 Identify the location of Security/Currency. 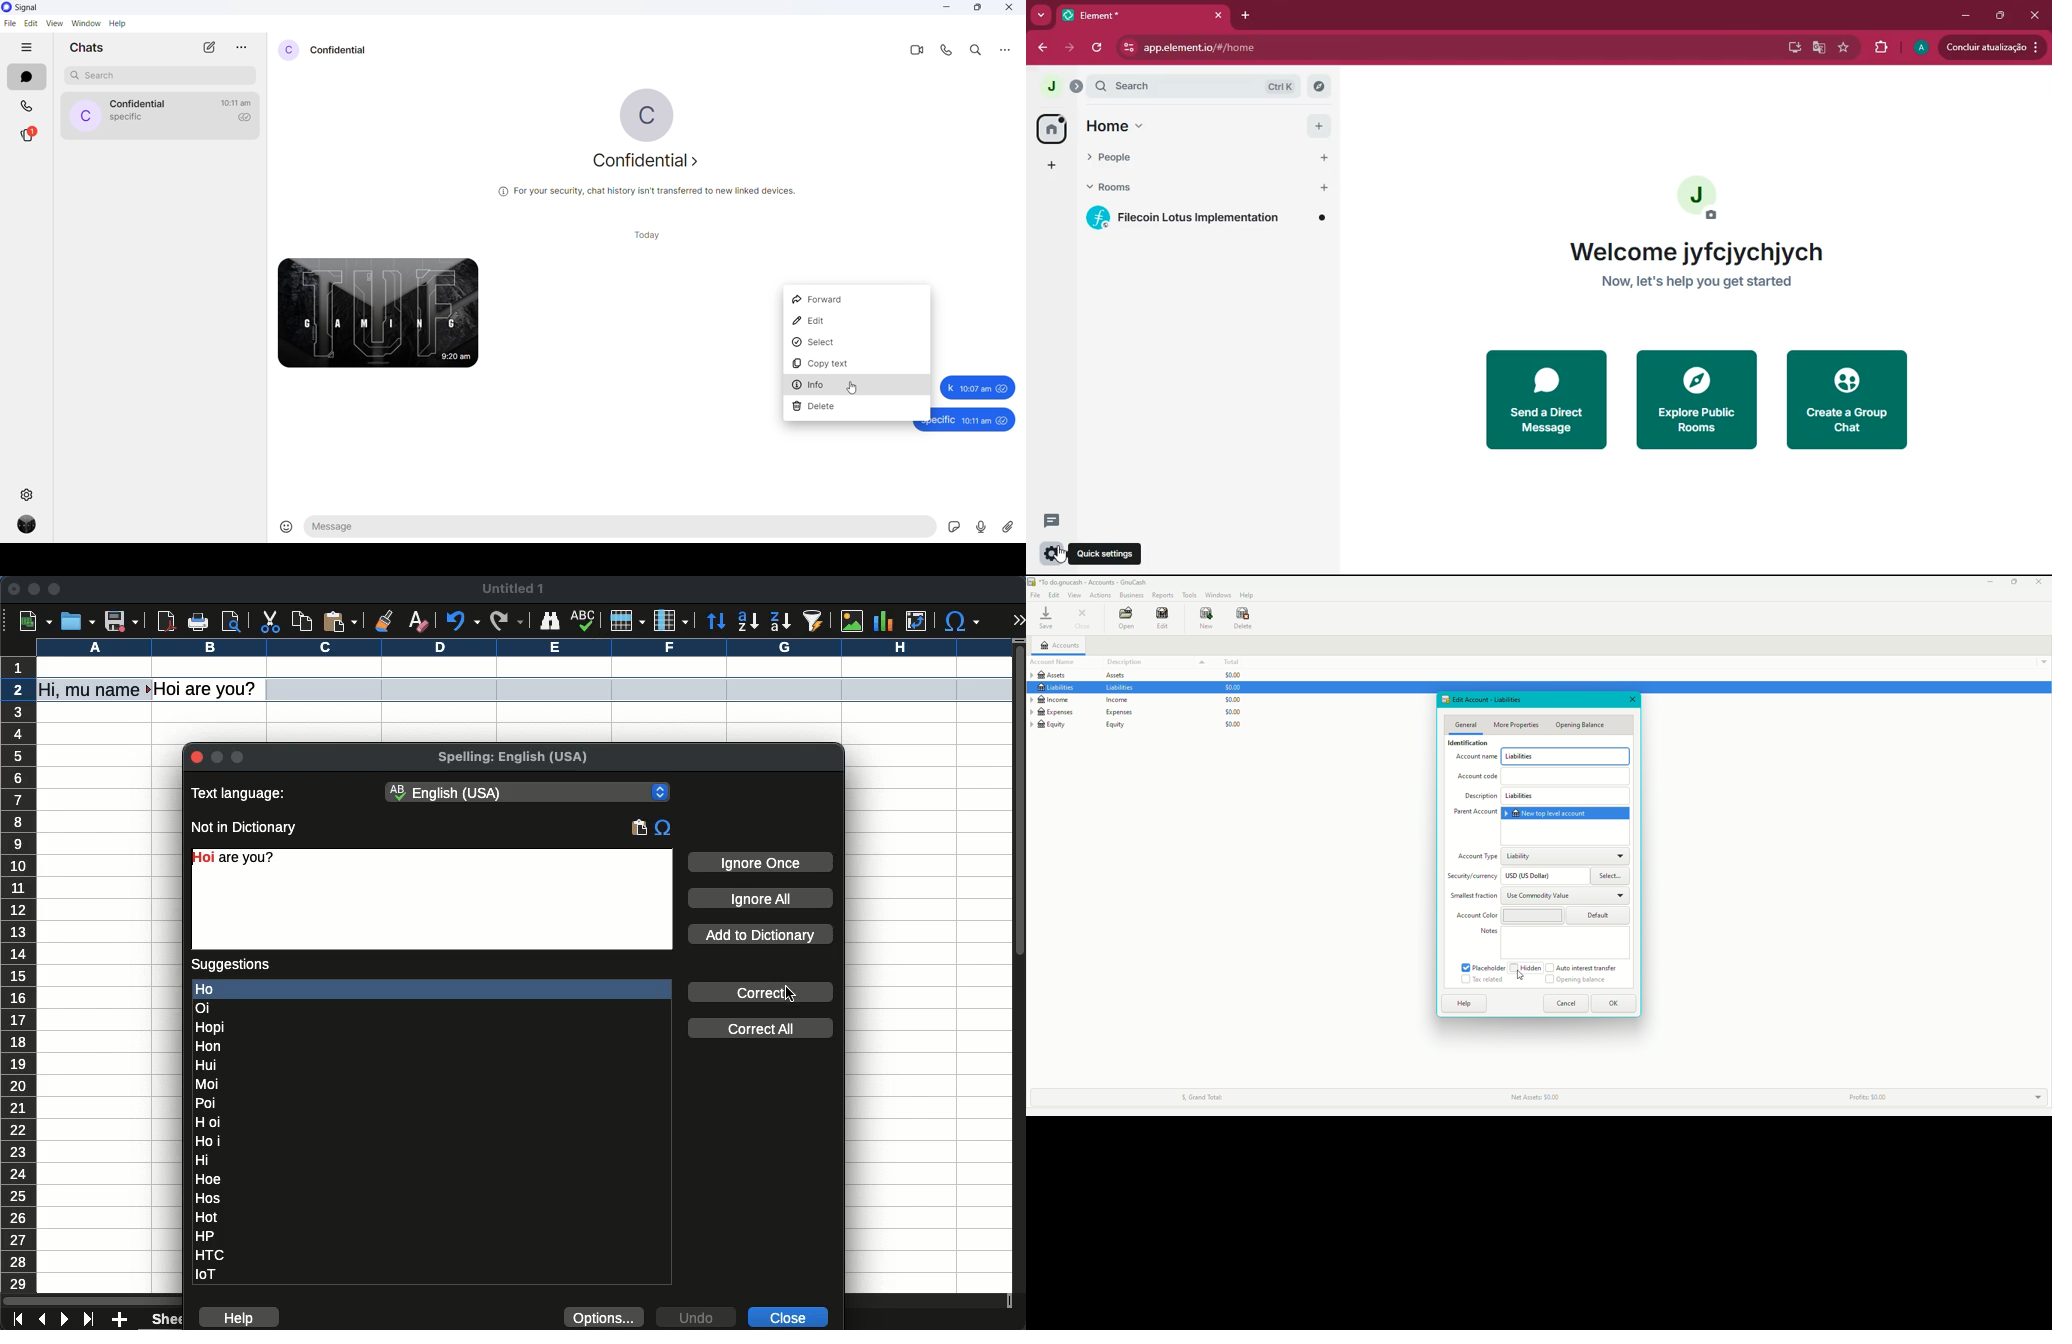
(1472, 879).